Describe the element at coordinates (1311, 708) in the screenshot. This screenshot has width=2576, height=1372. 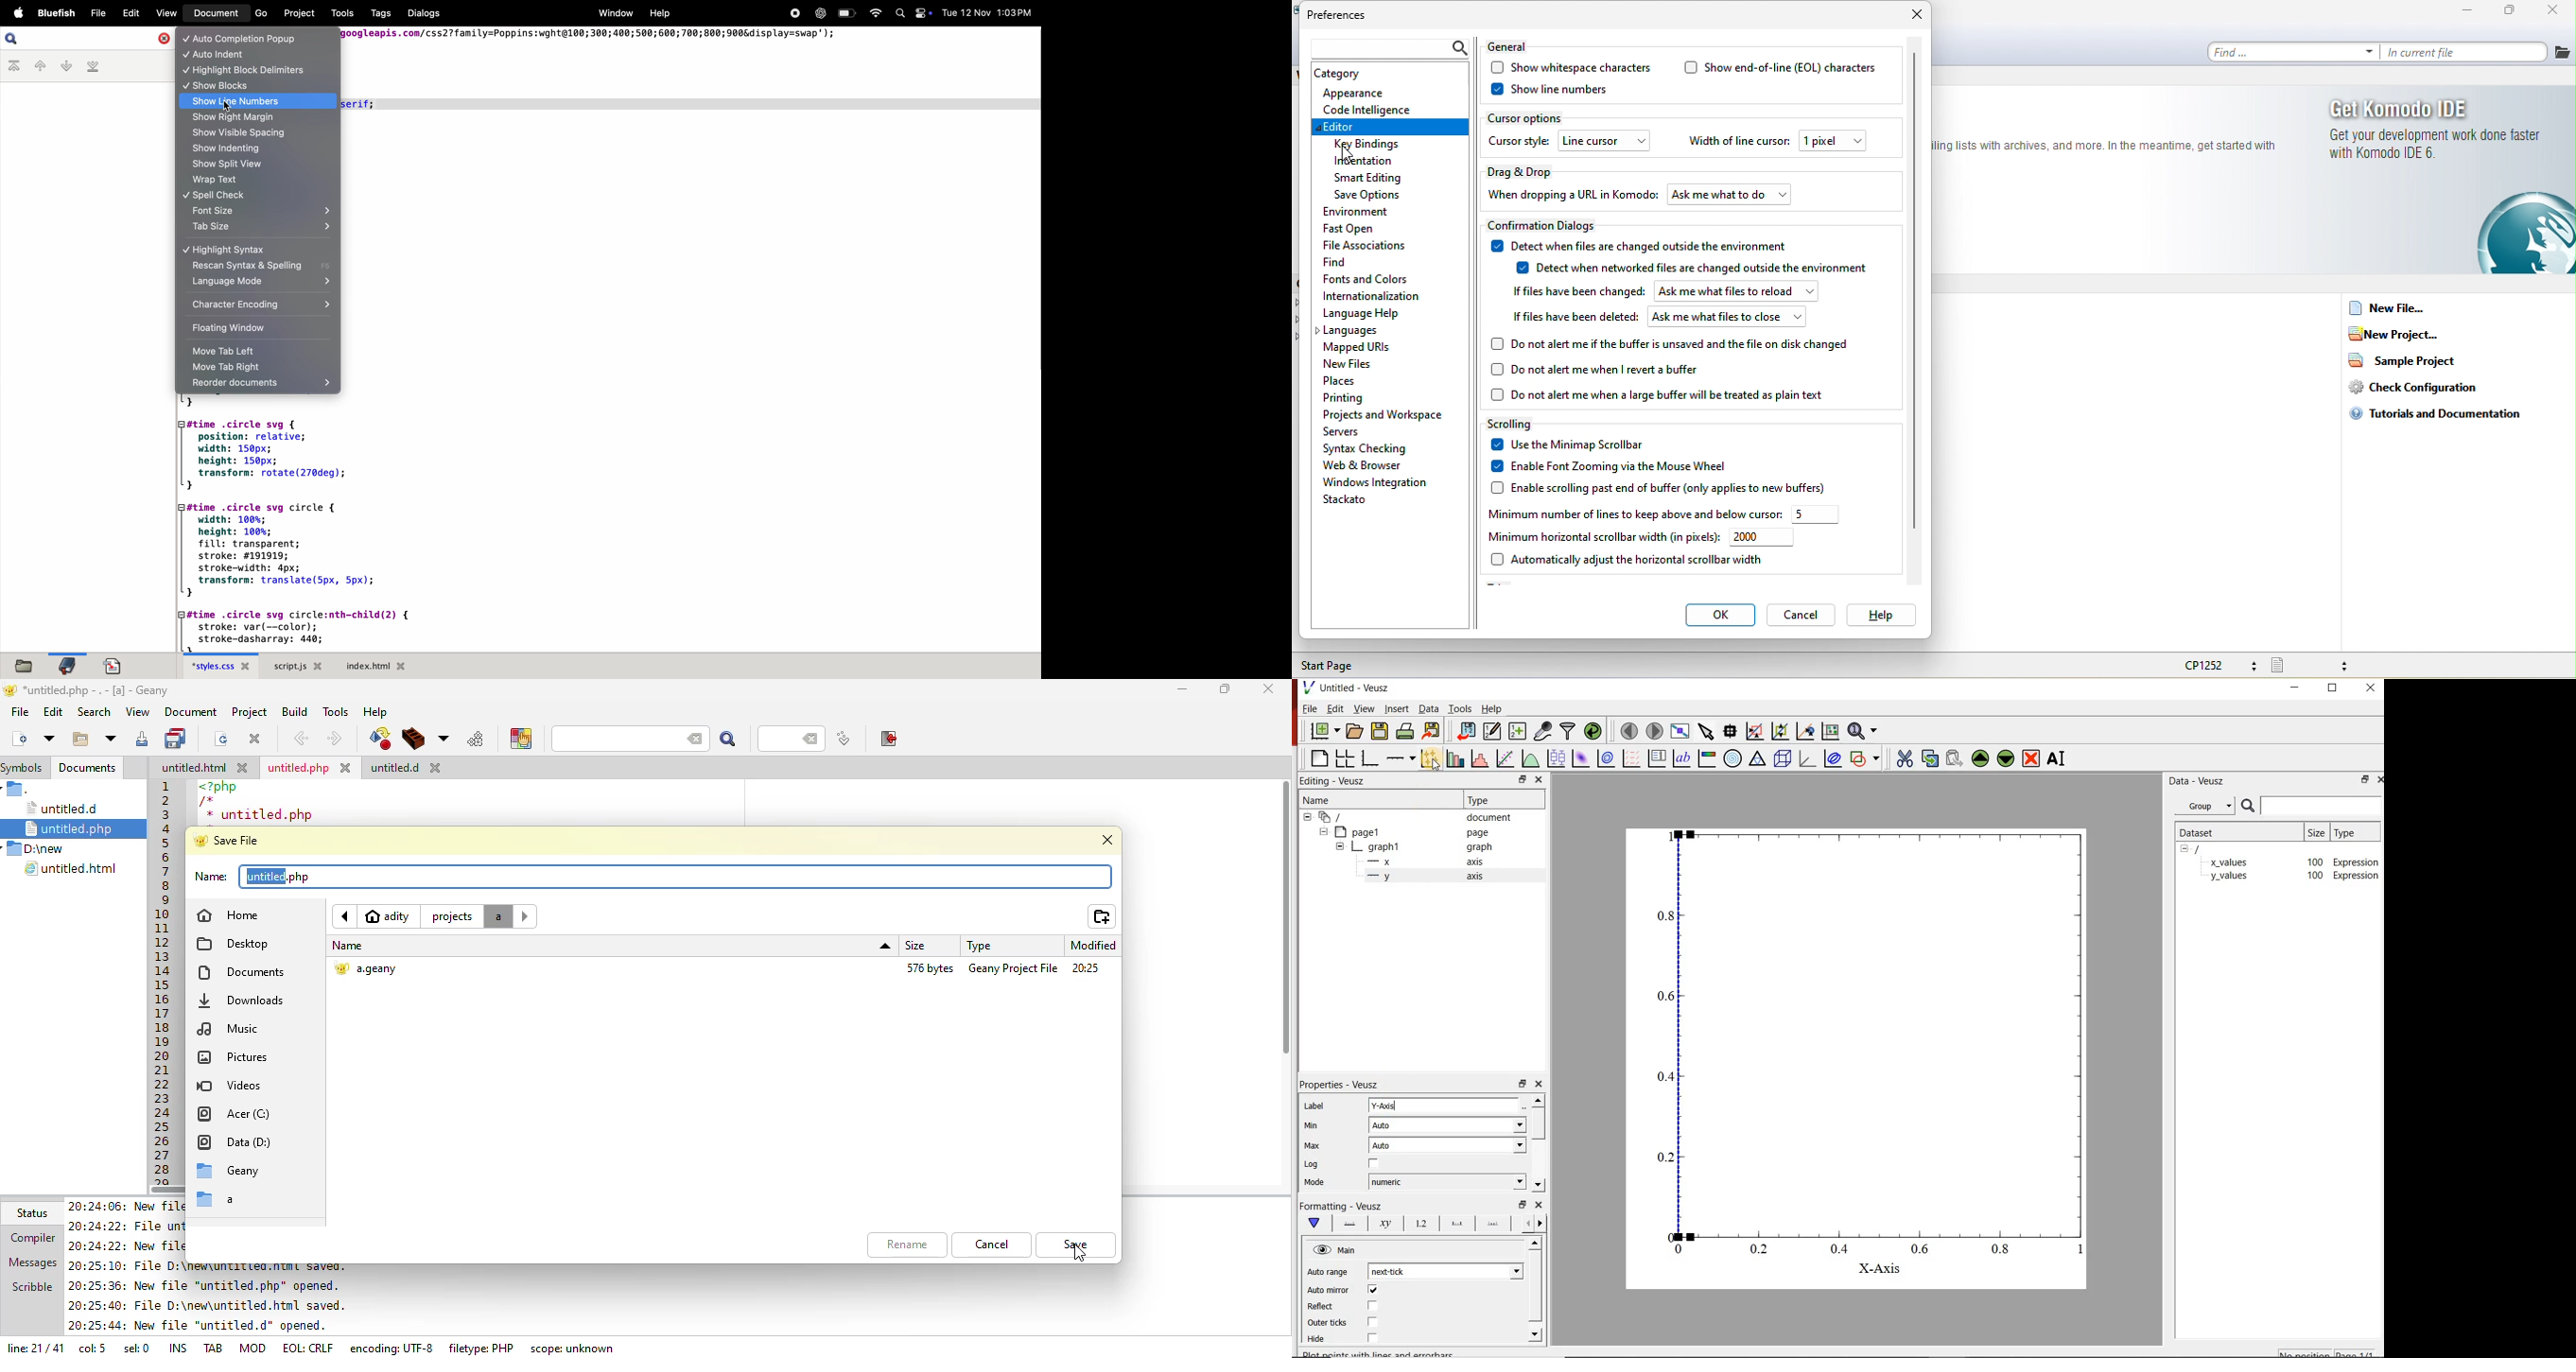
I see `file` at that location.